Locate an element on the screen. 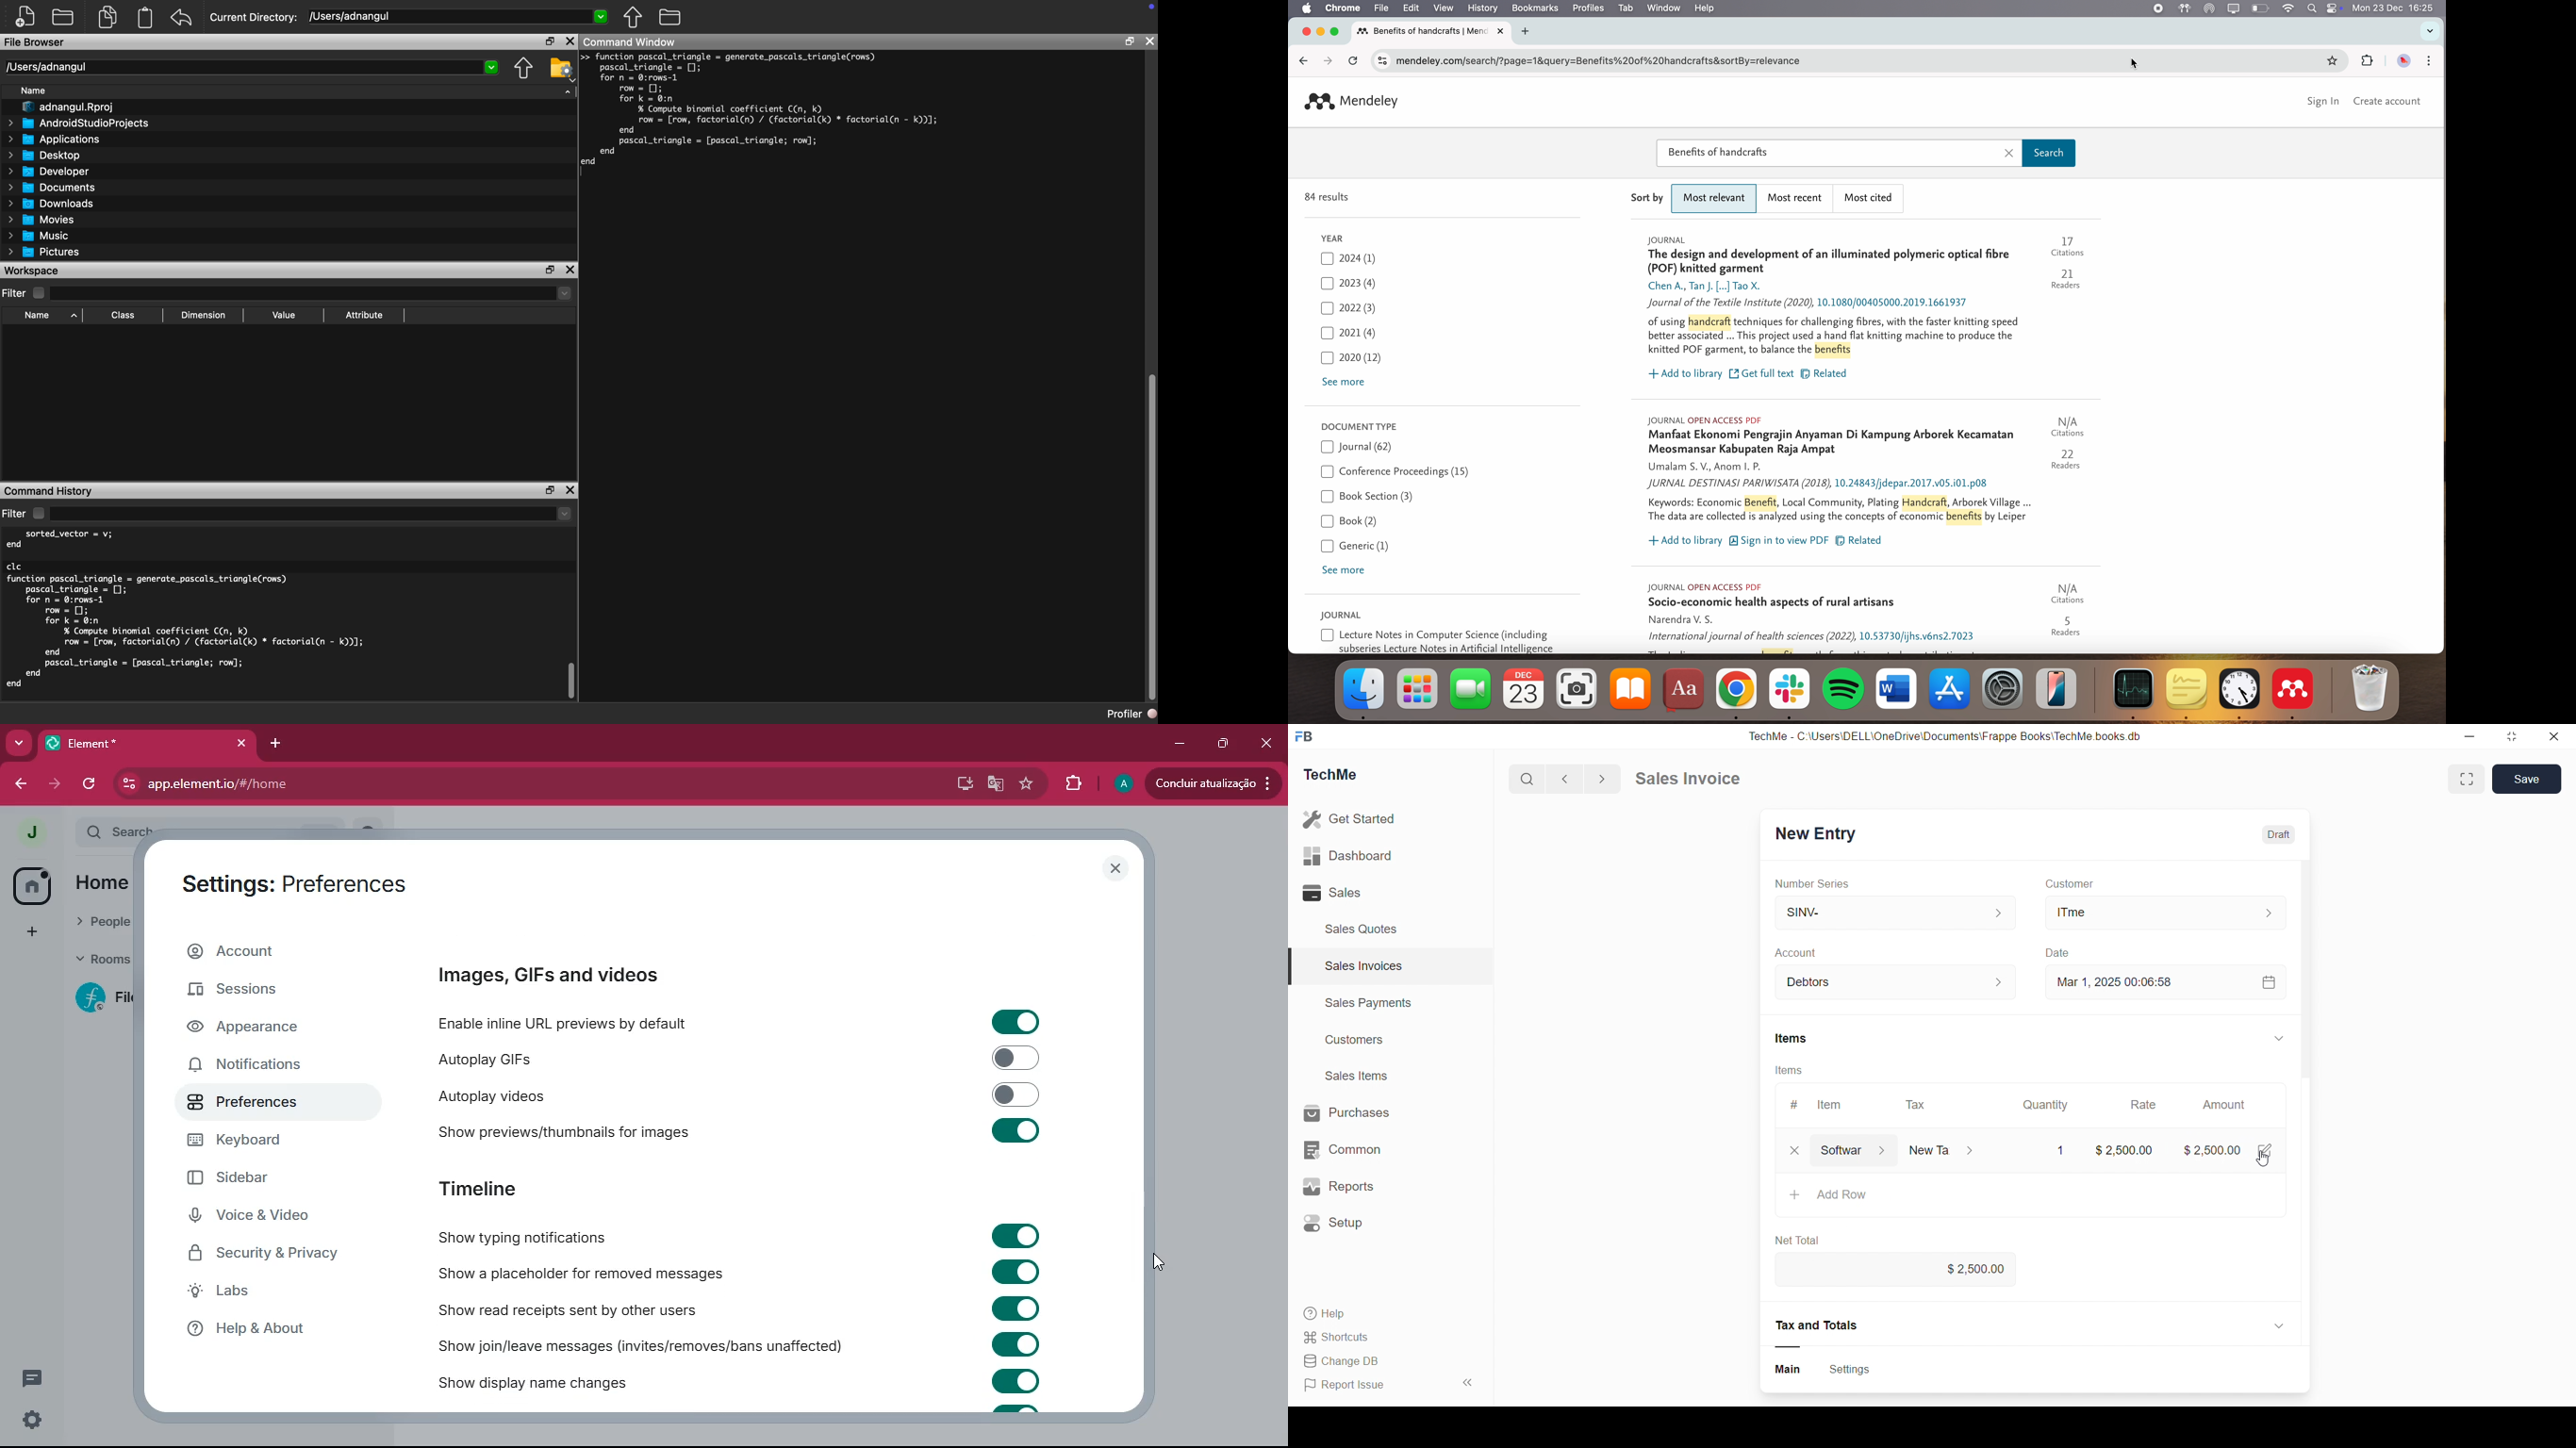  Rate is located at coordinates (2146, 1106).